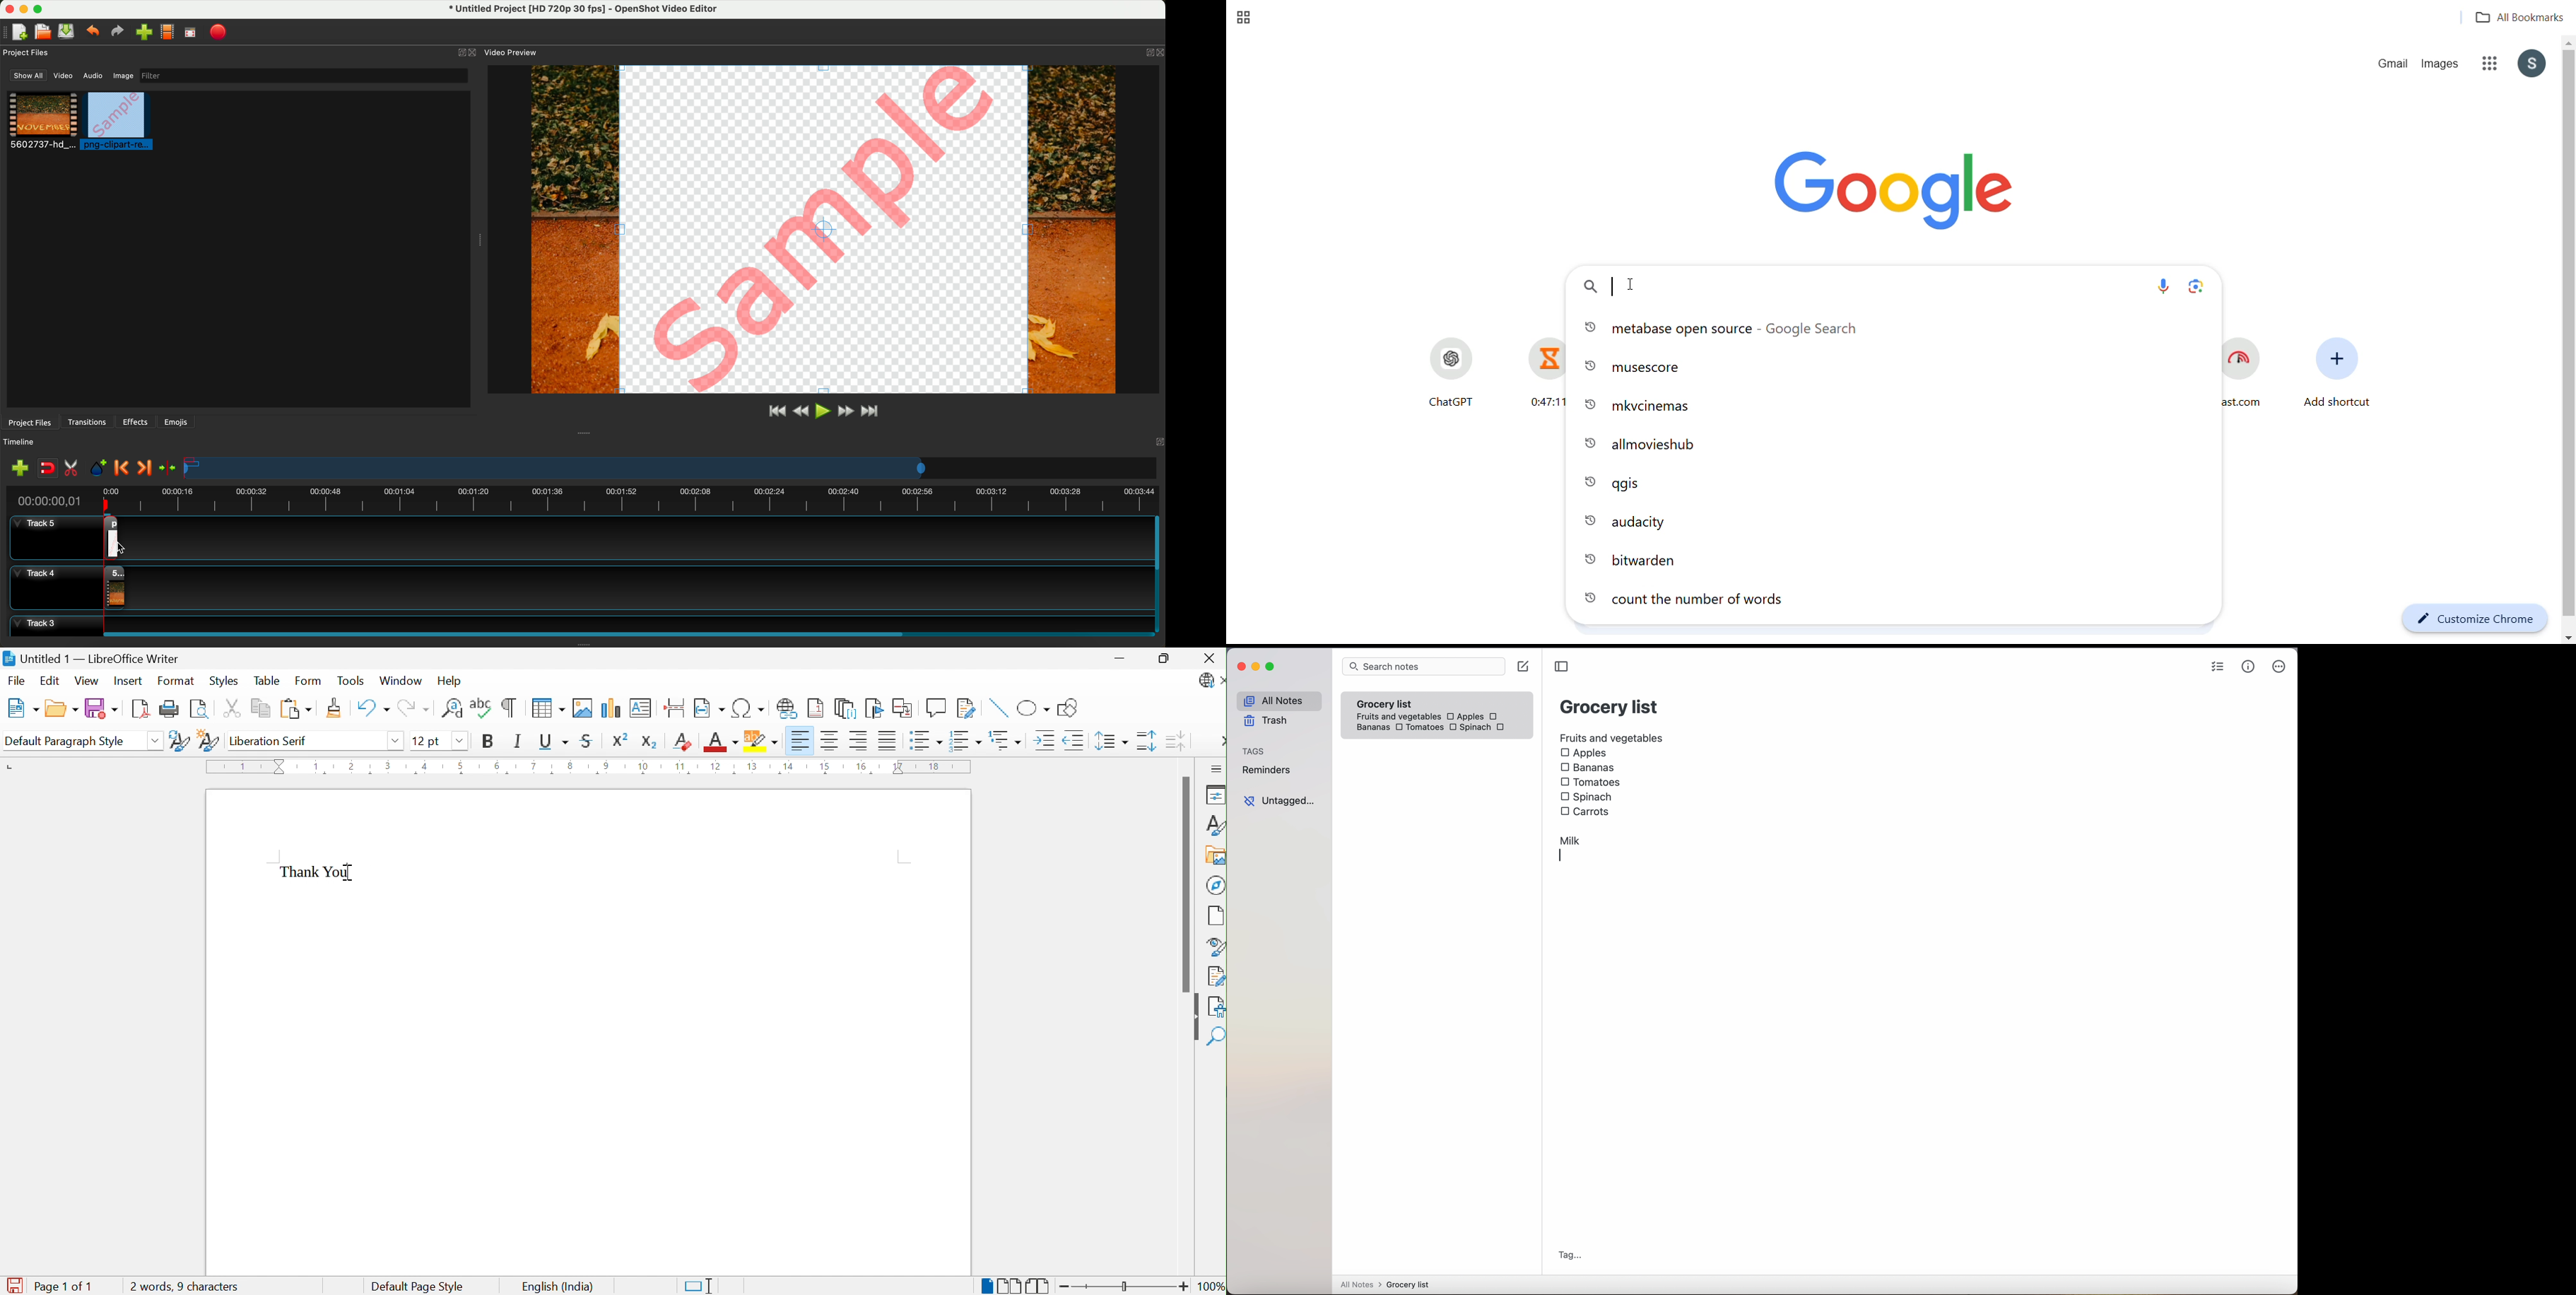 This screenshot has height=1316, width=2576. I want to click on click on image, so click(119, 122).